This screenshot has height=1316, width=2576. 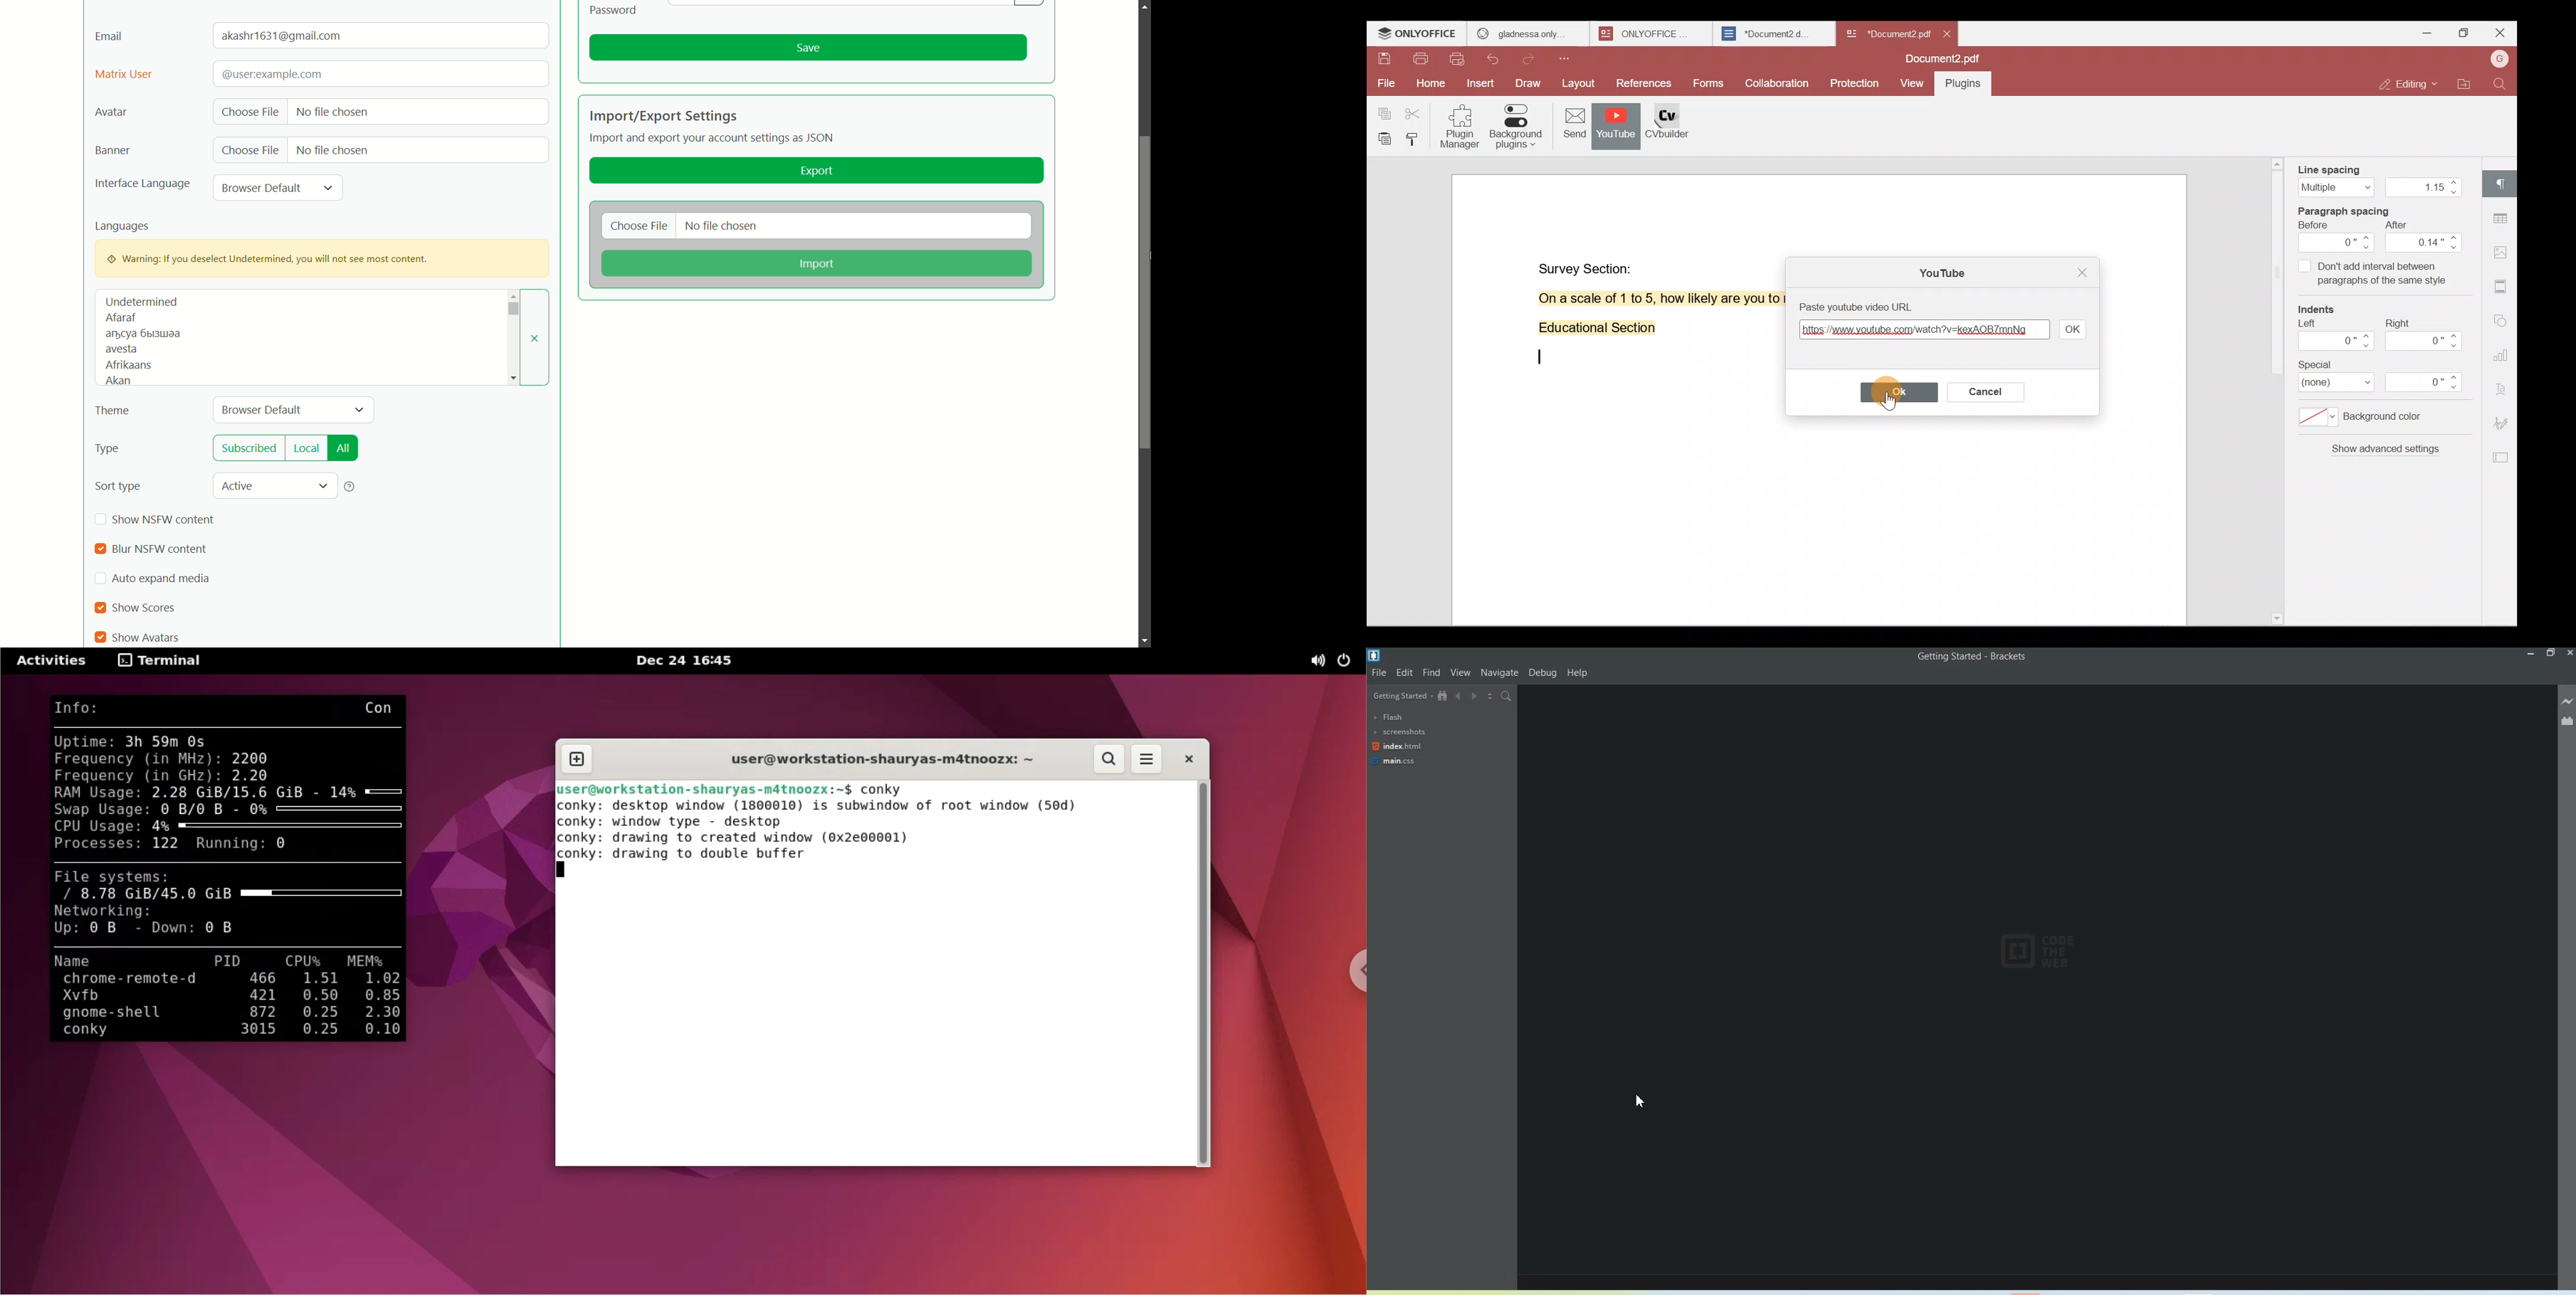 I want to click on Extension Manager, so click(x=2568, y=720).